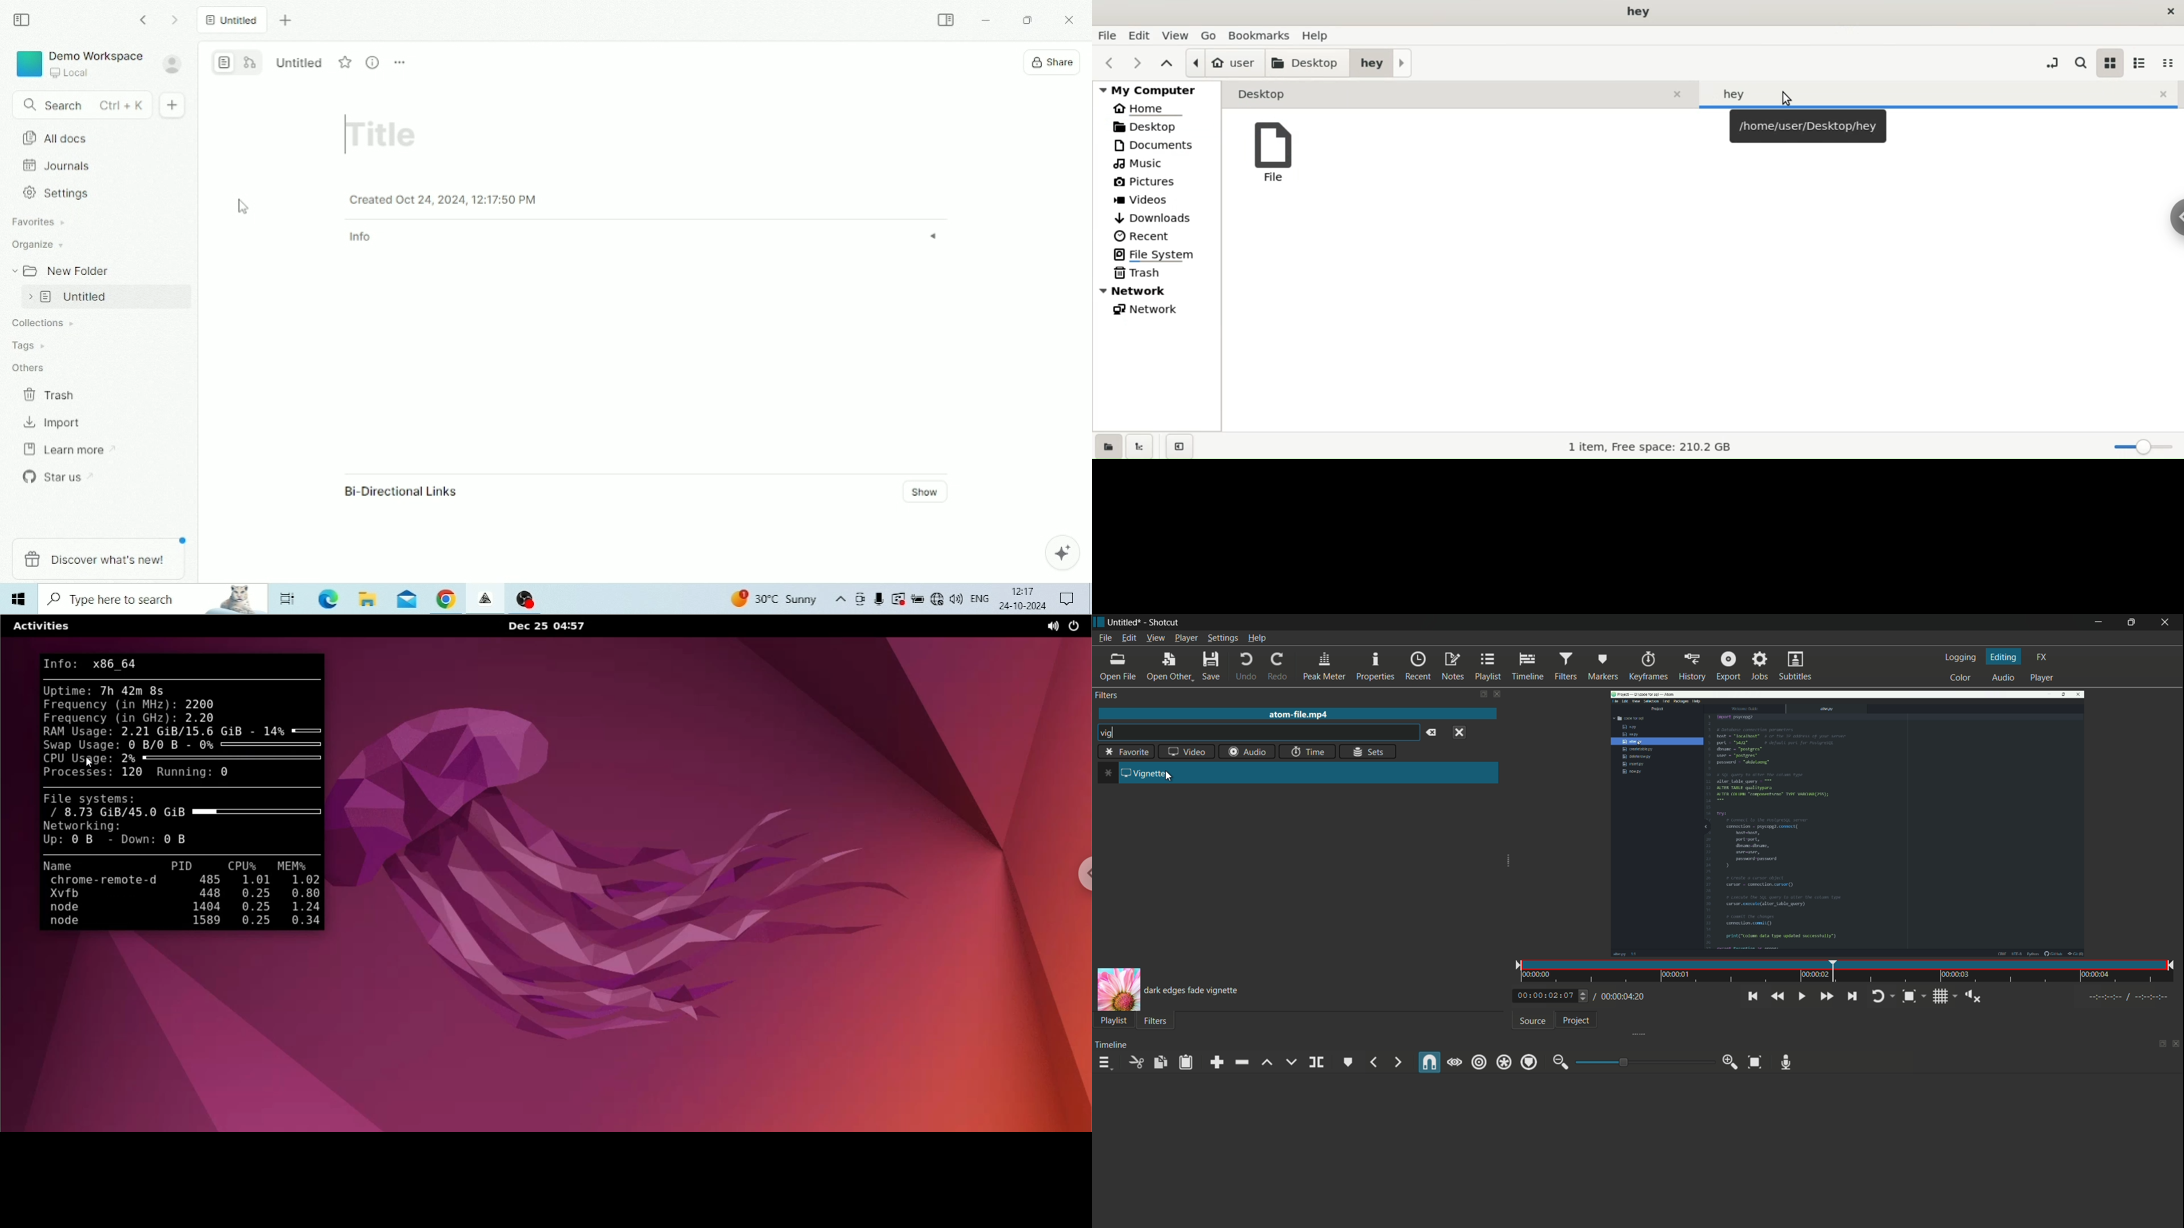  Describe the element at coordinates (1585, 997) in the screenshot. I see `toggle buttons` at that location.